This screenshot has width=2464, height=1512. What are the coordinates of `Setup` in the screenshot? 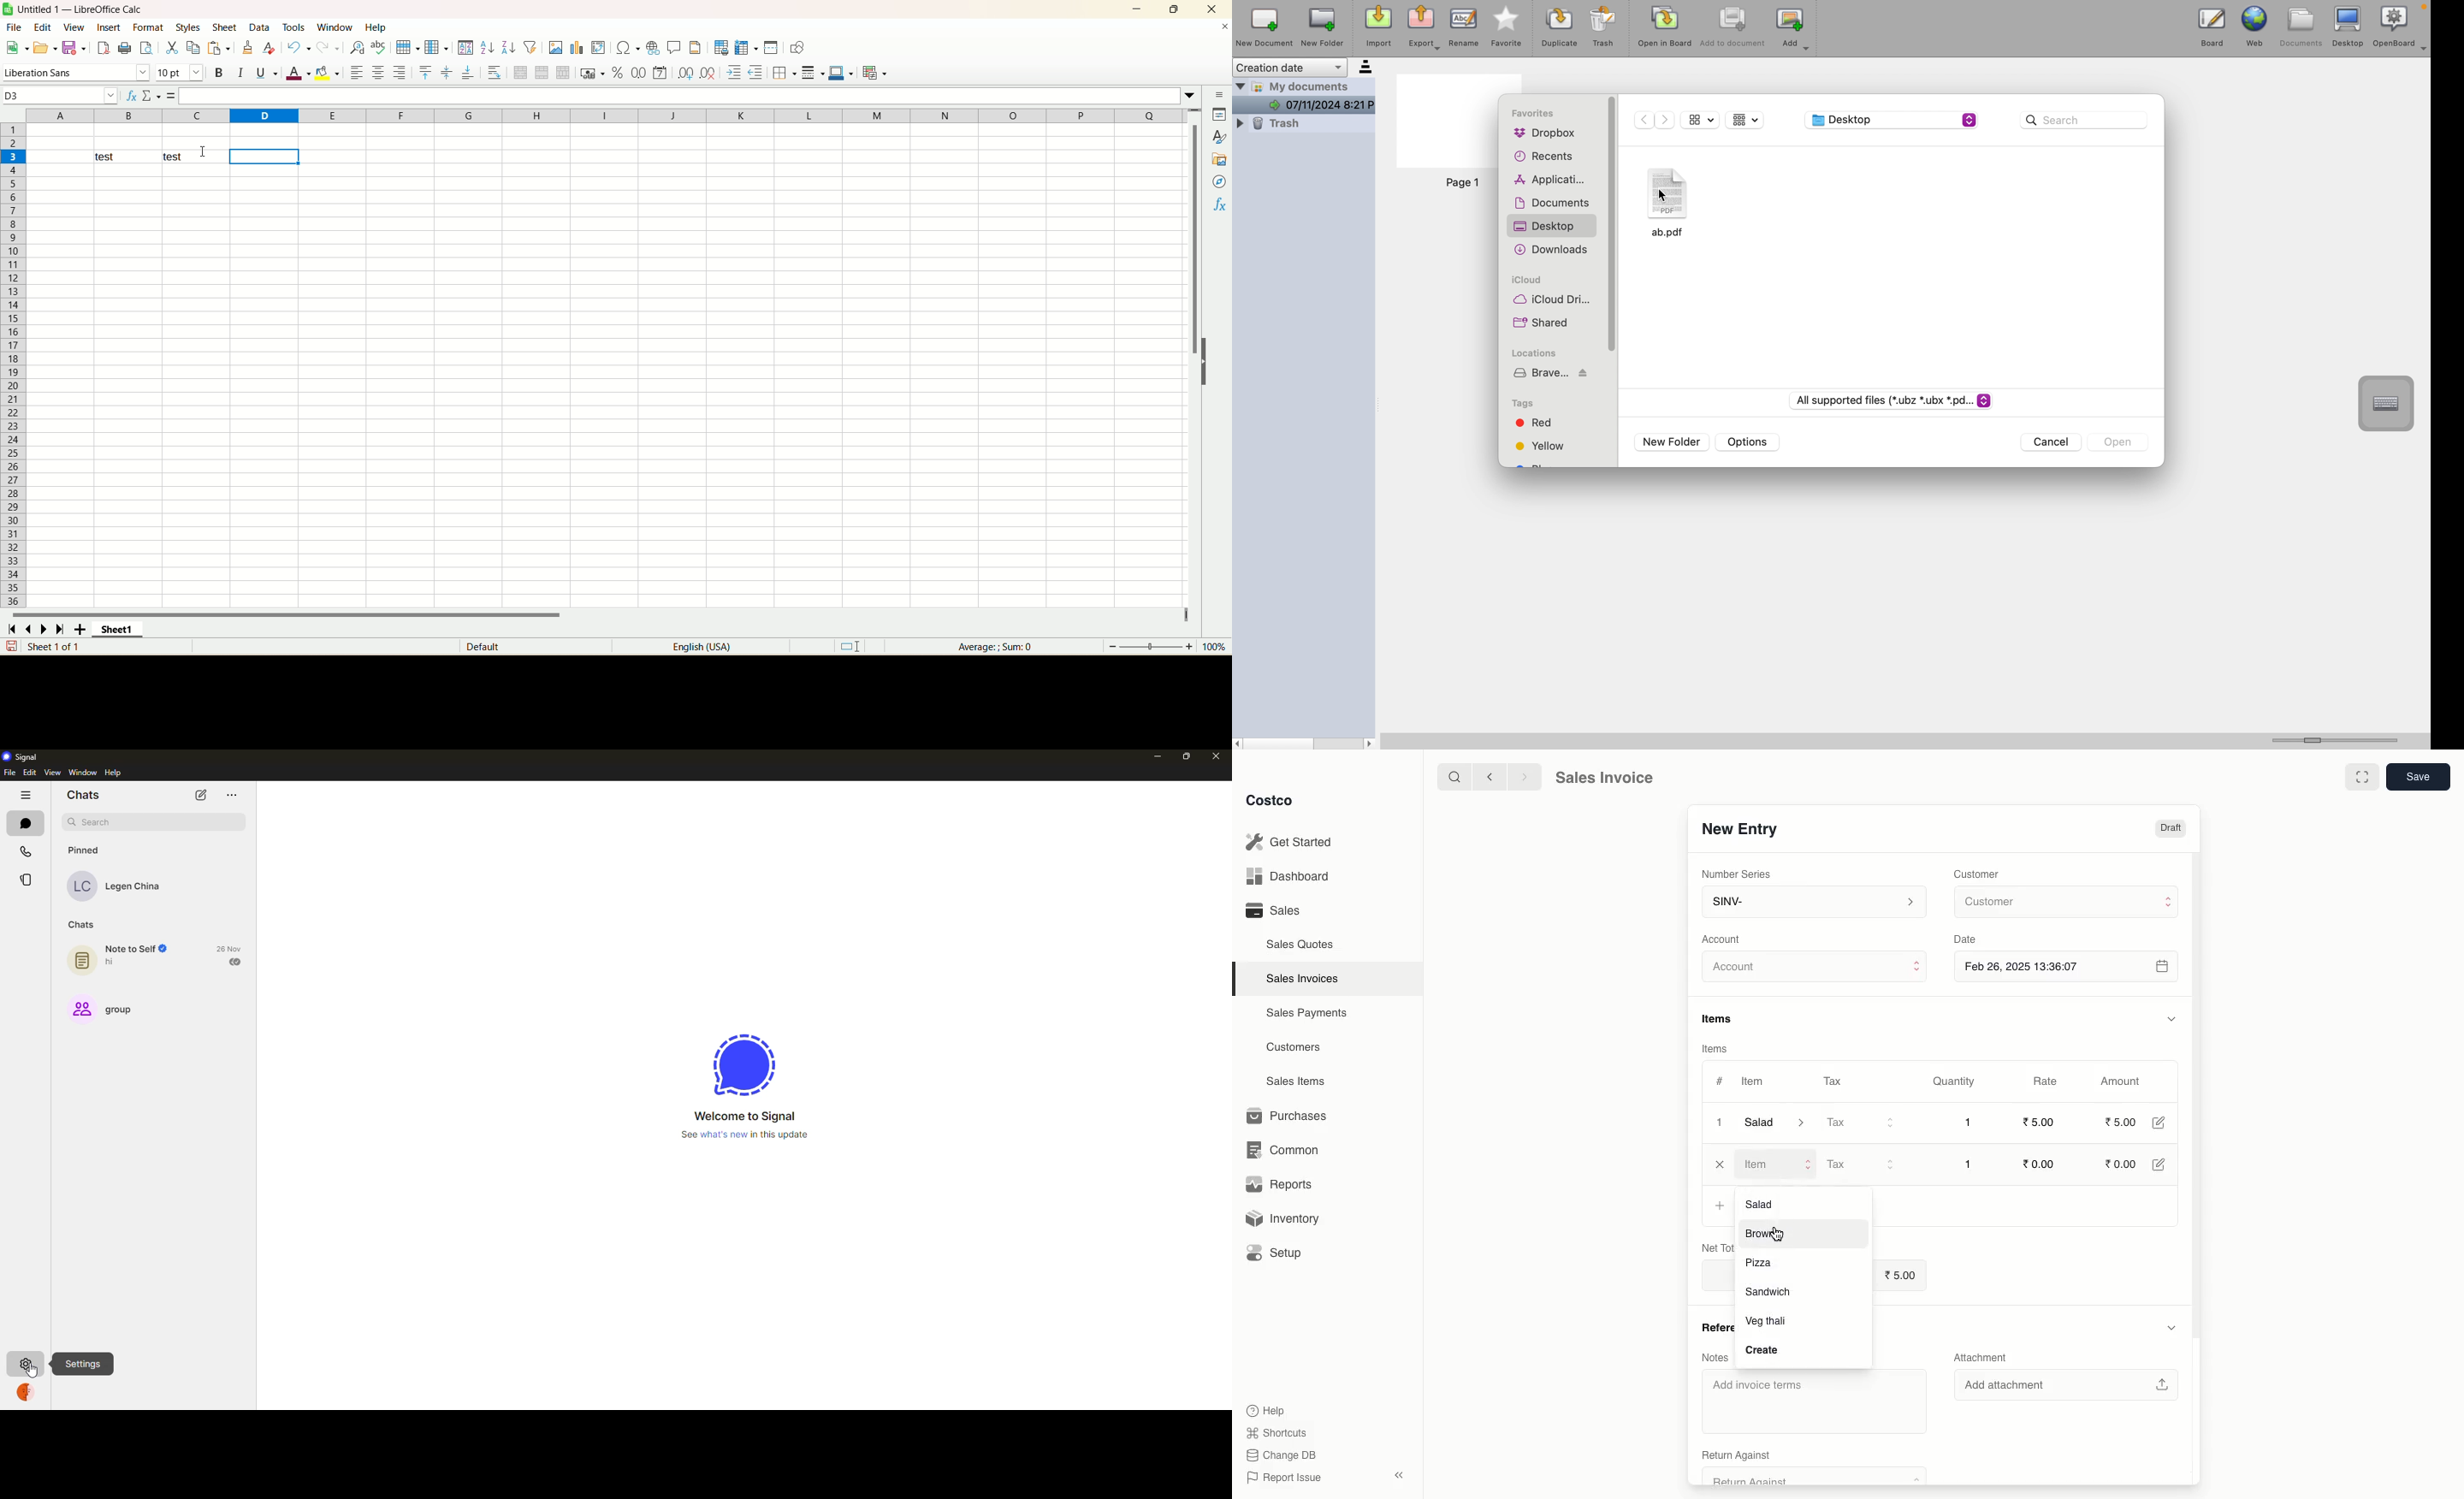 It's located at (1281, 1253).